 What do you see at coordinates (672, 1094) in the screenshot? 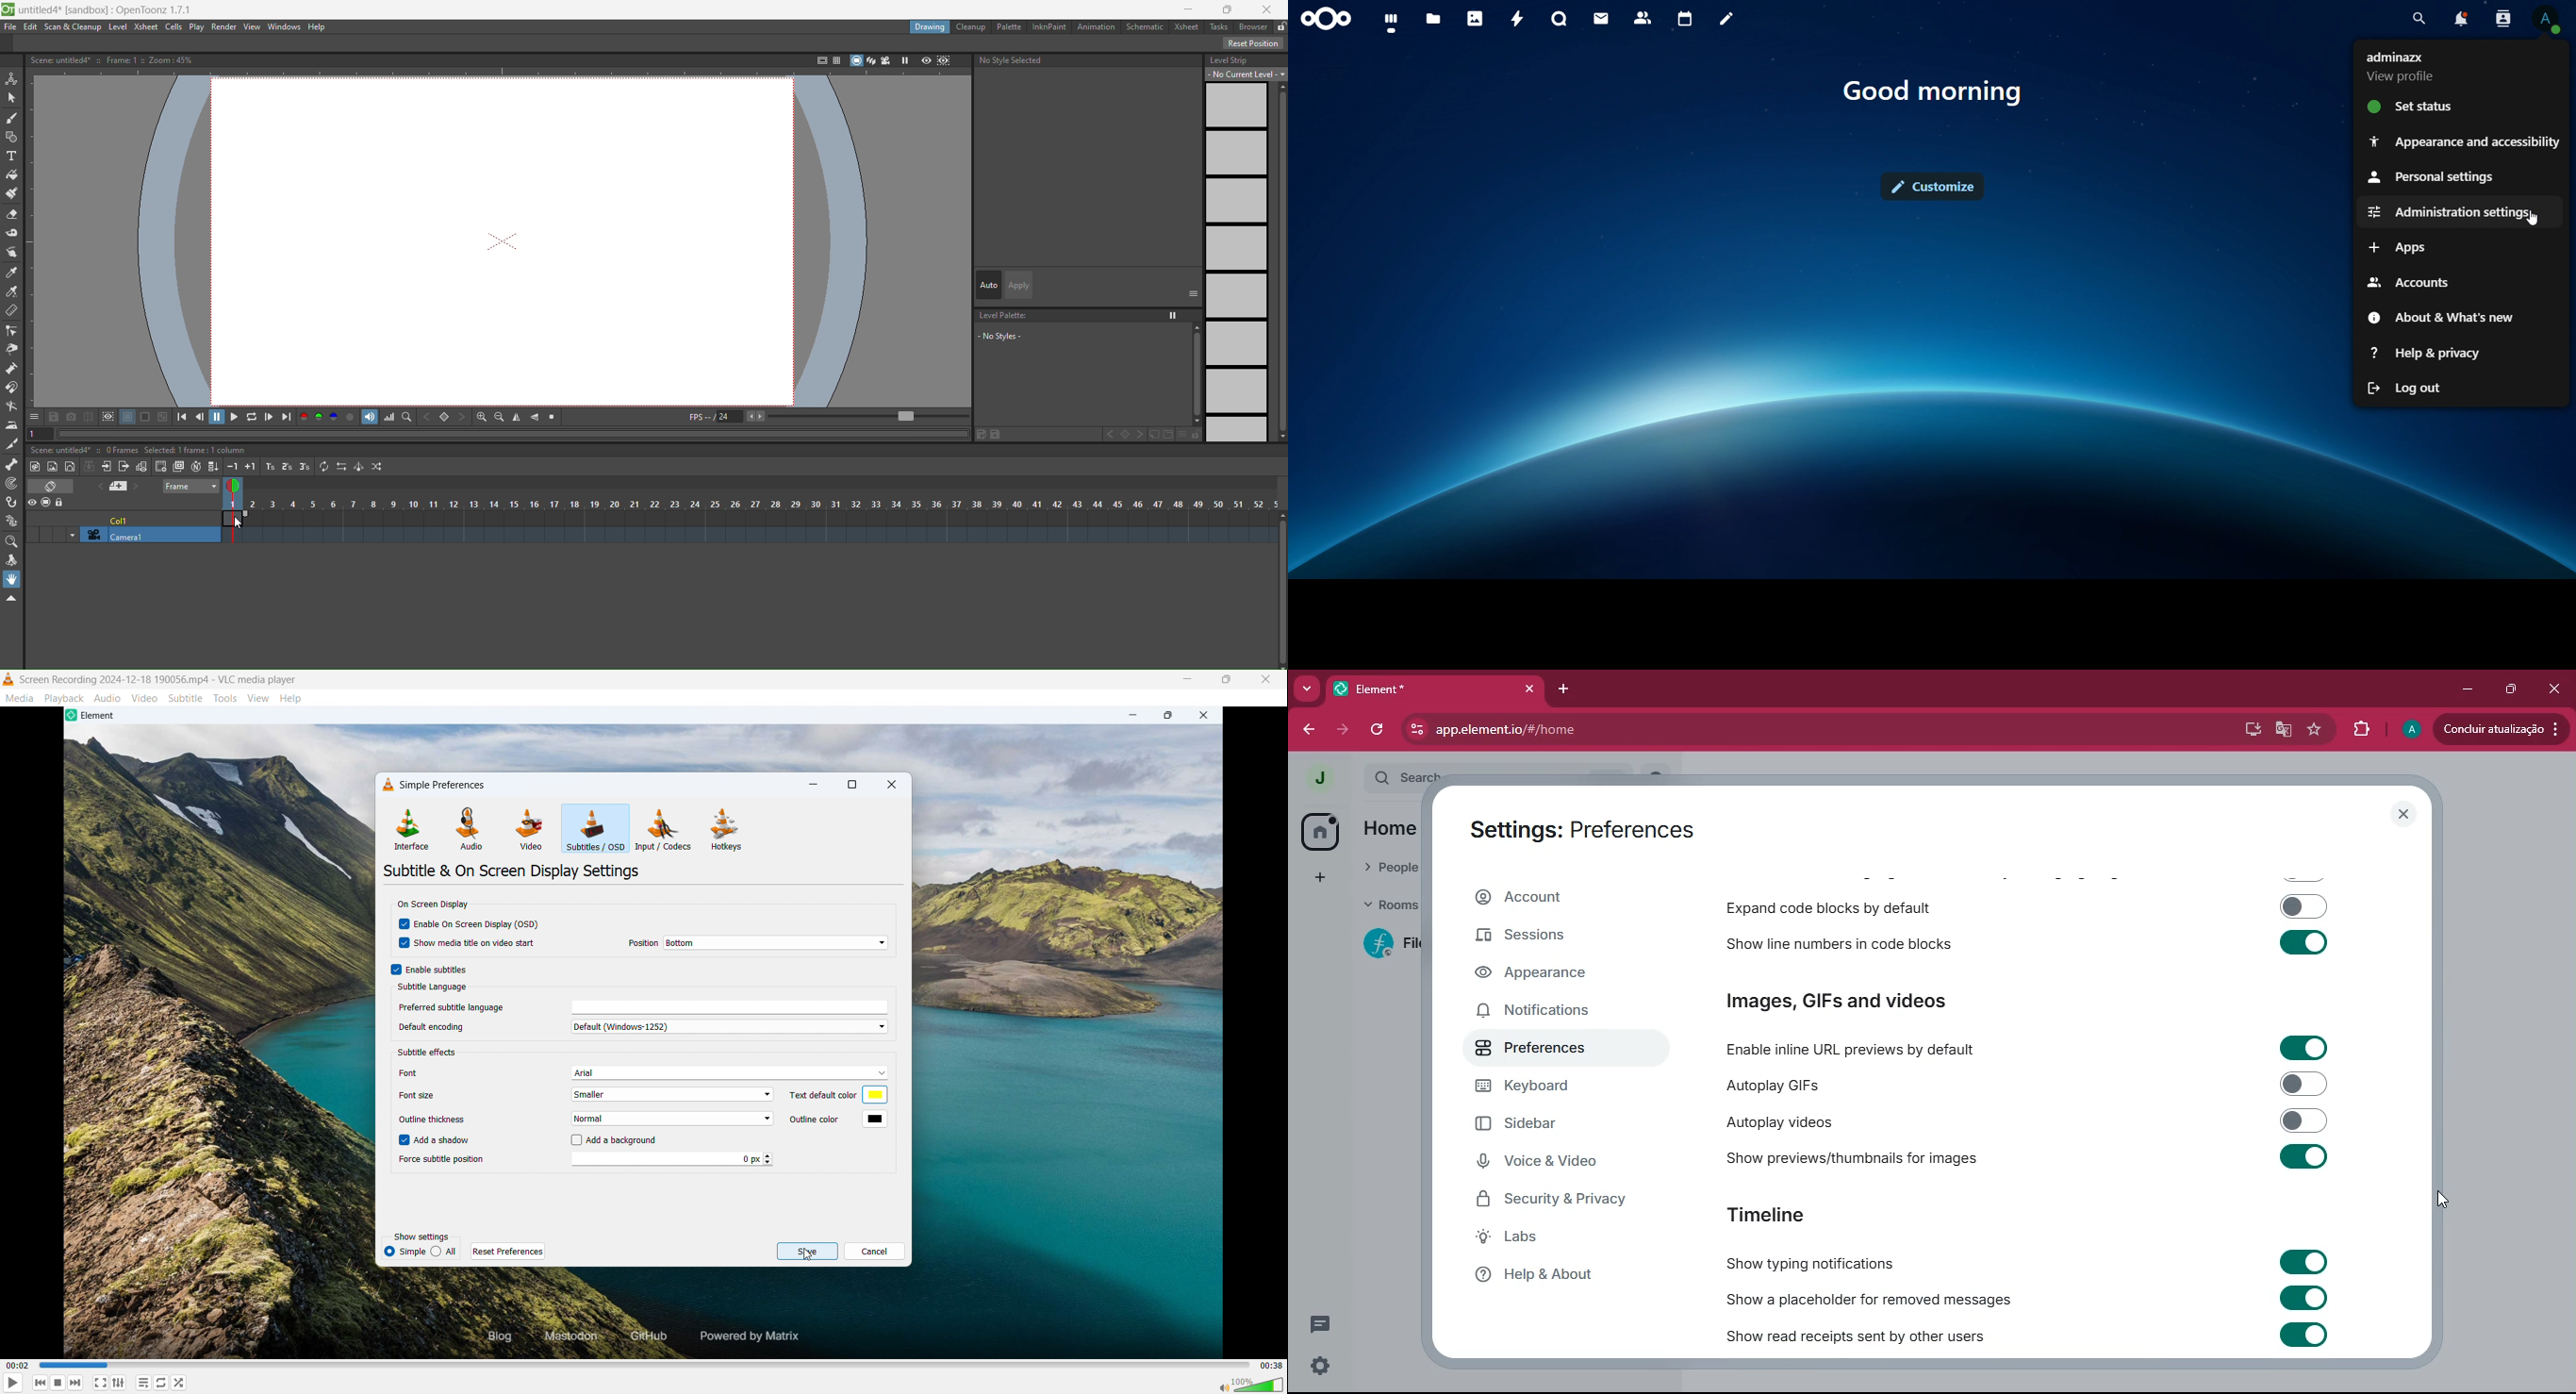
I see `Select subtitle font size ` at bounding box center [672, 1094].